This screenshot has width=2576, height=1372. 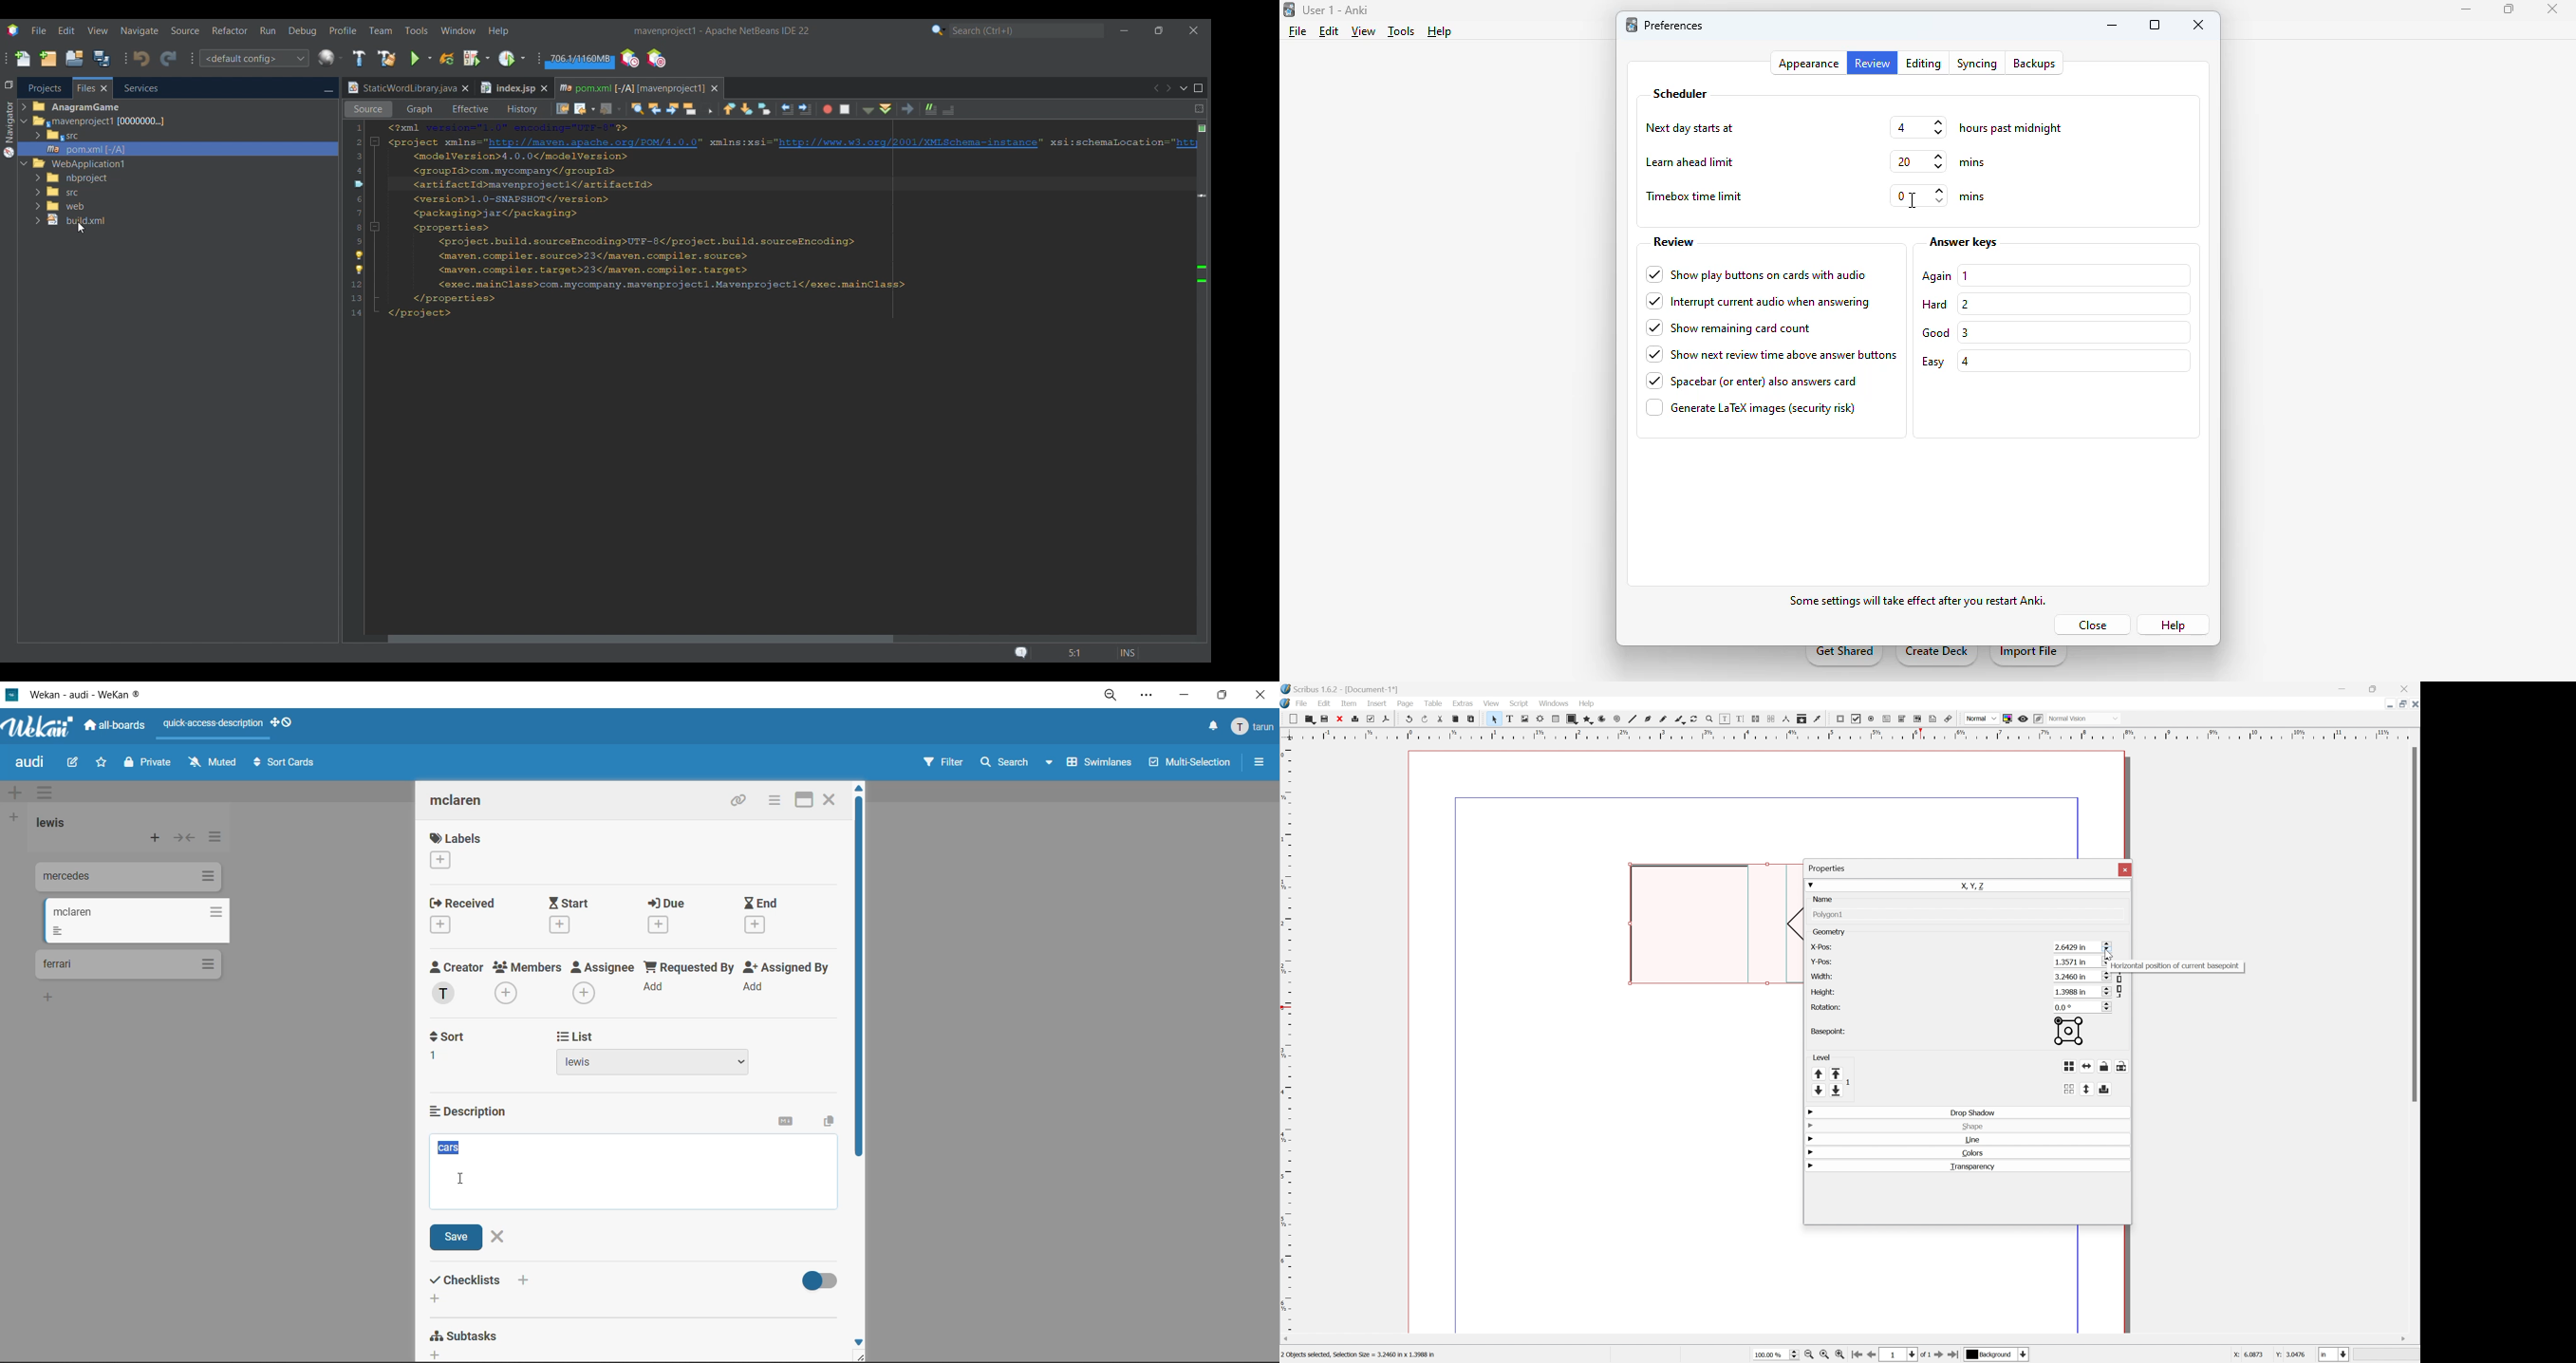 What do you see at coordinates (285, 722) in the screenshot?
I see `show desktop drag handles` at bounding box center [285, 722].